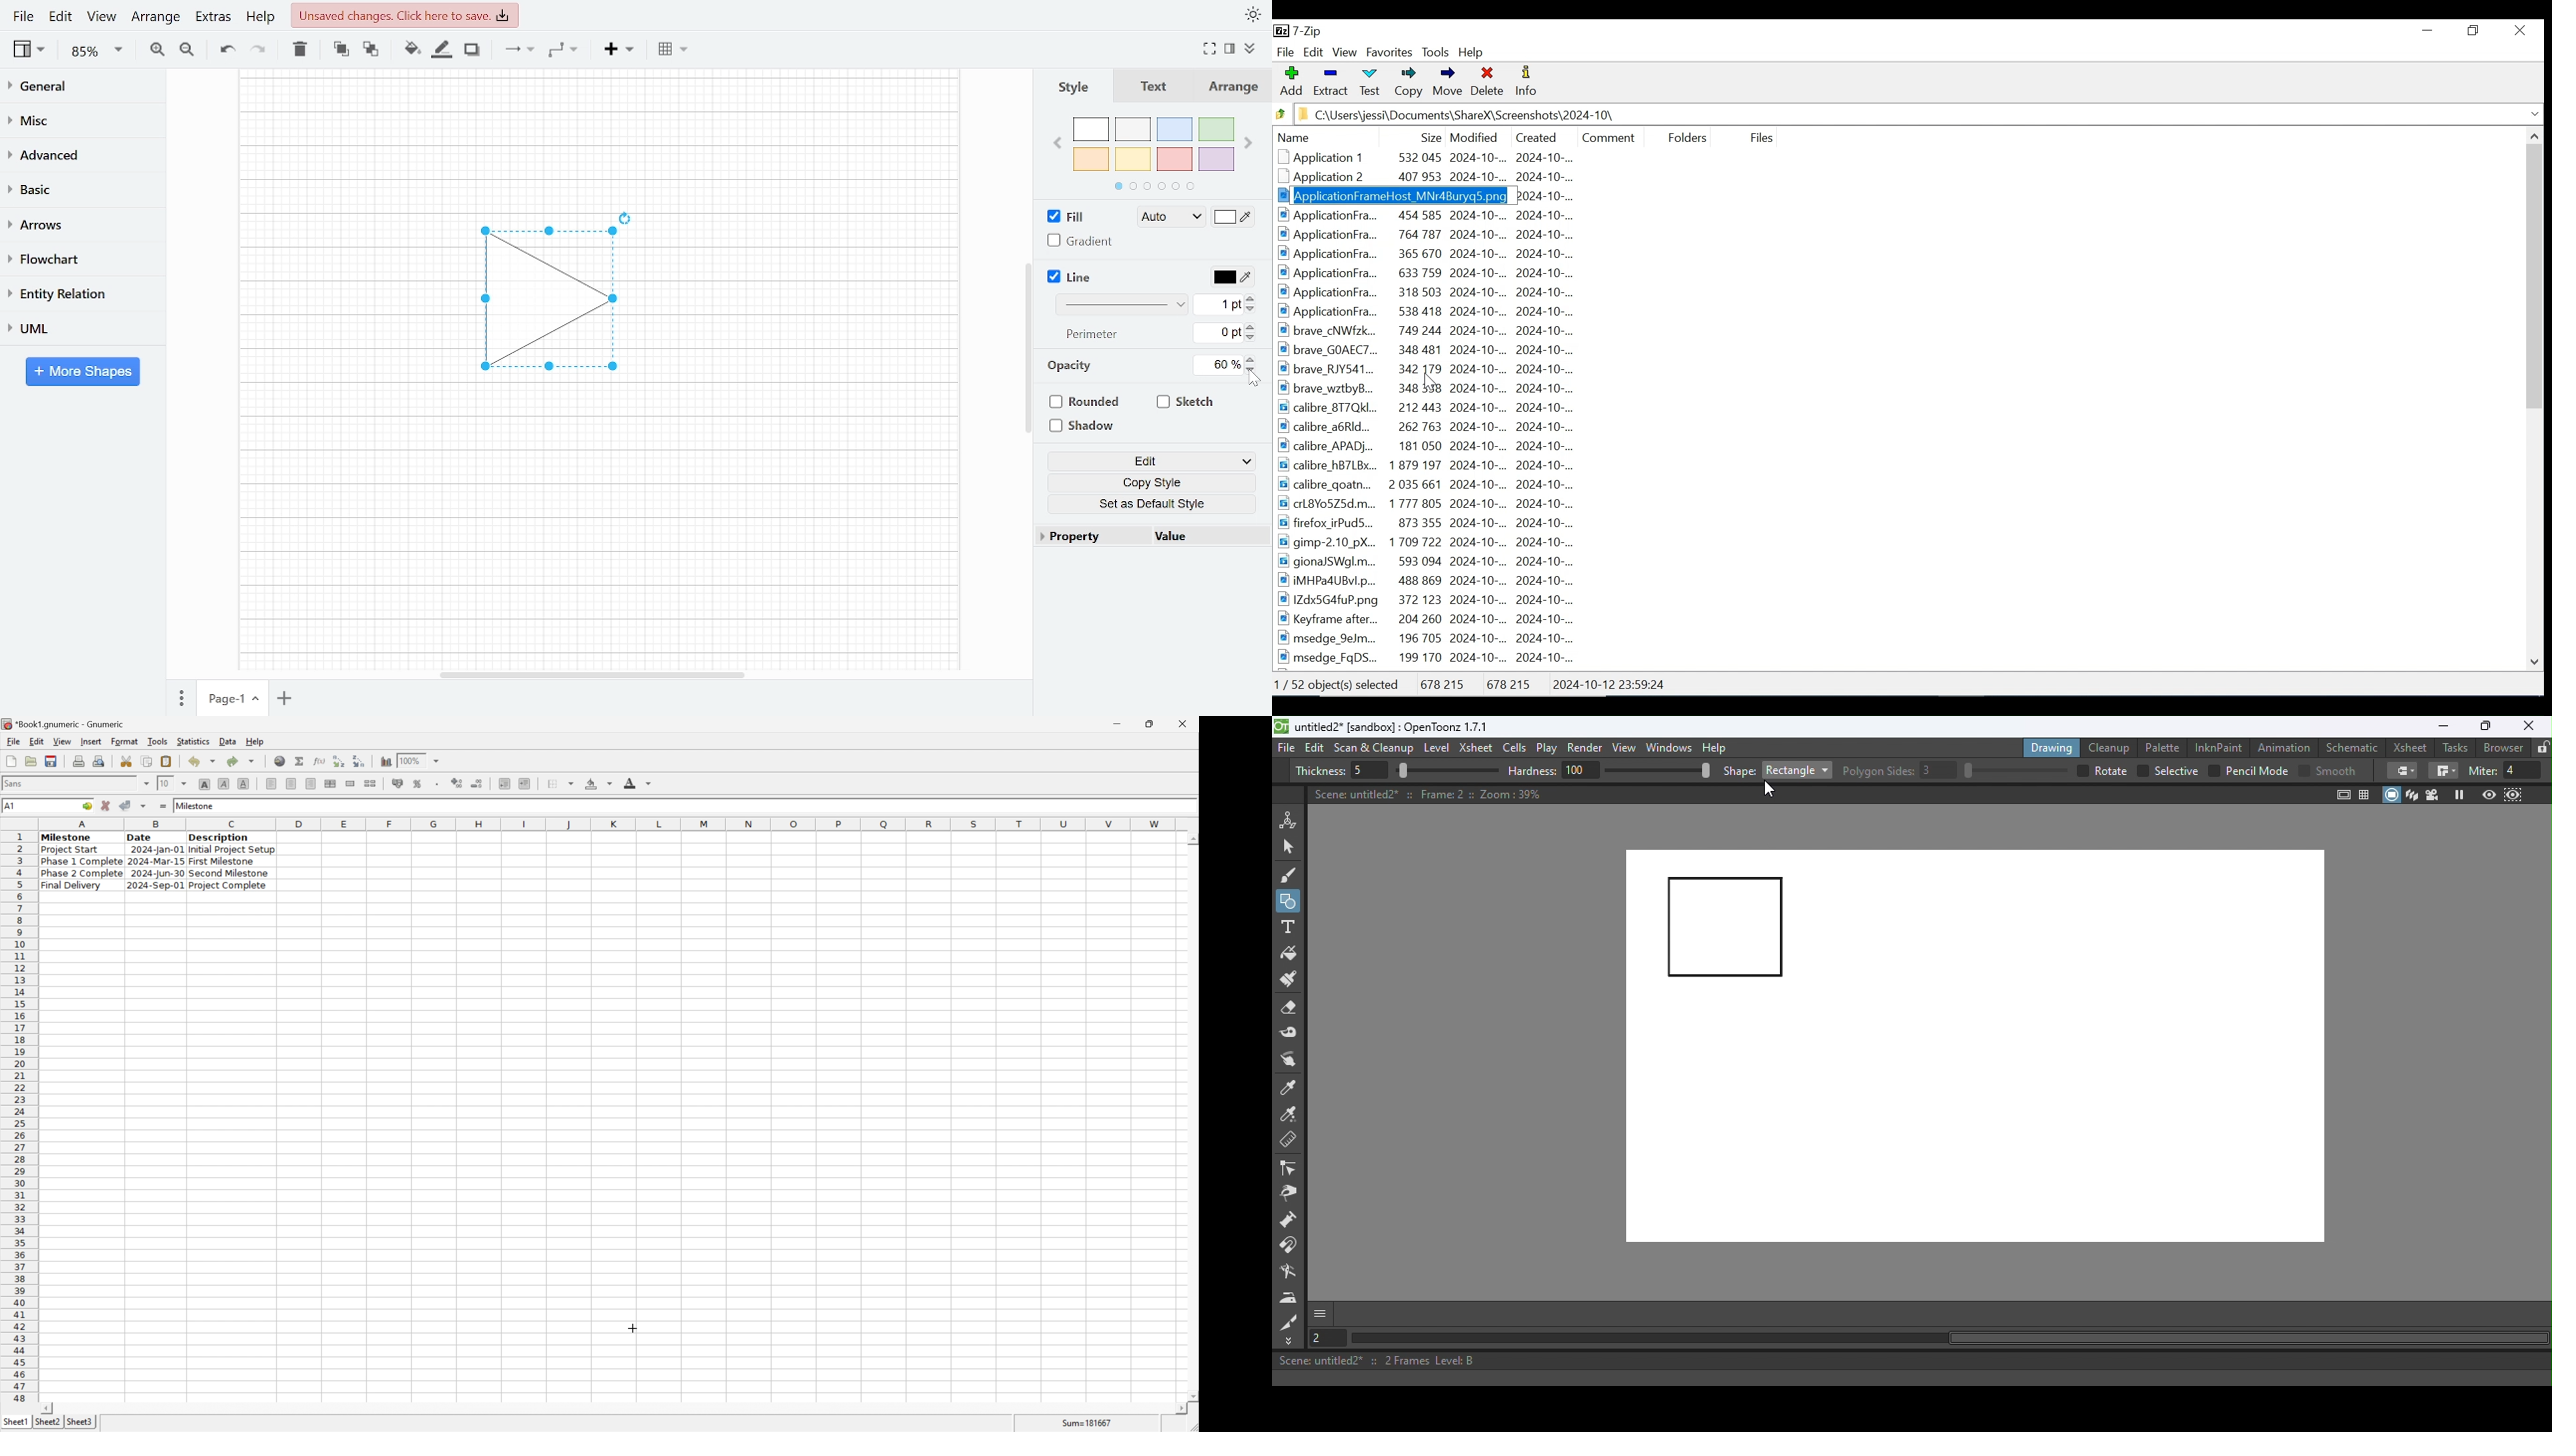  What do you see at coordinates (1092, 159) in the screenshot?
I see `orange` at bounding box center [1092, 159].